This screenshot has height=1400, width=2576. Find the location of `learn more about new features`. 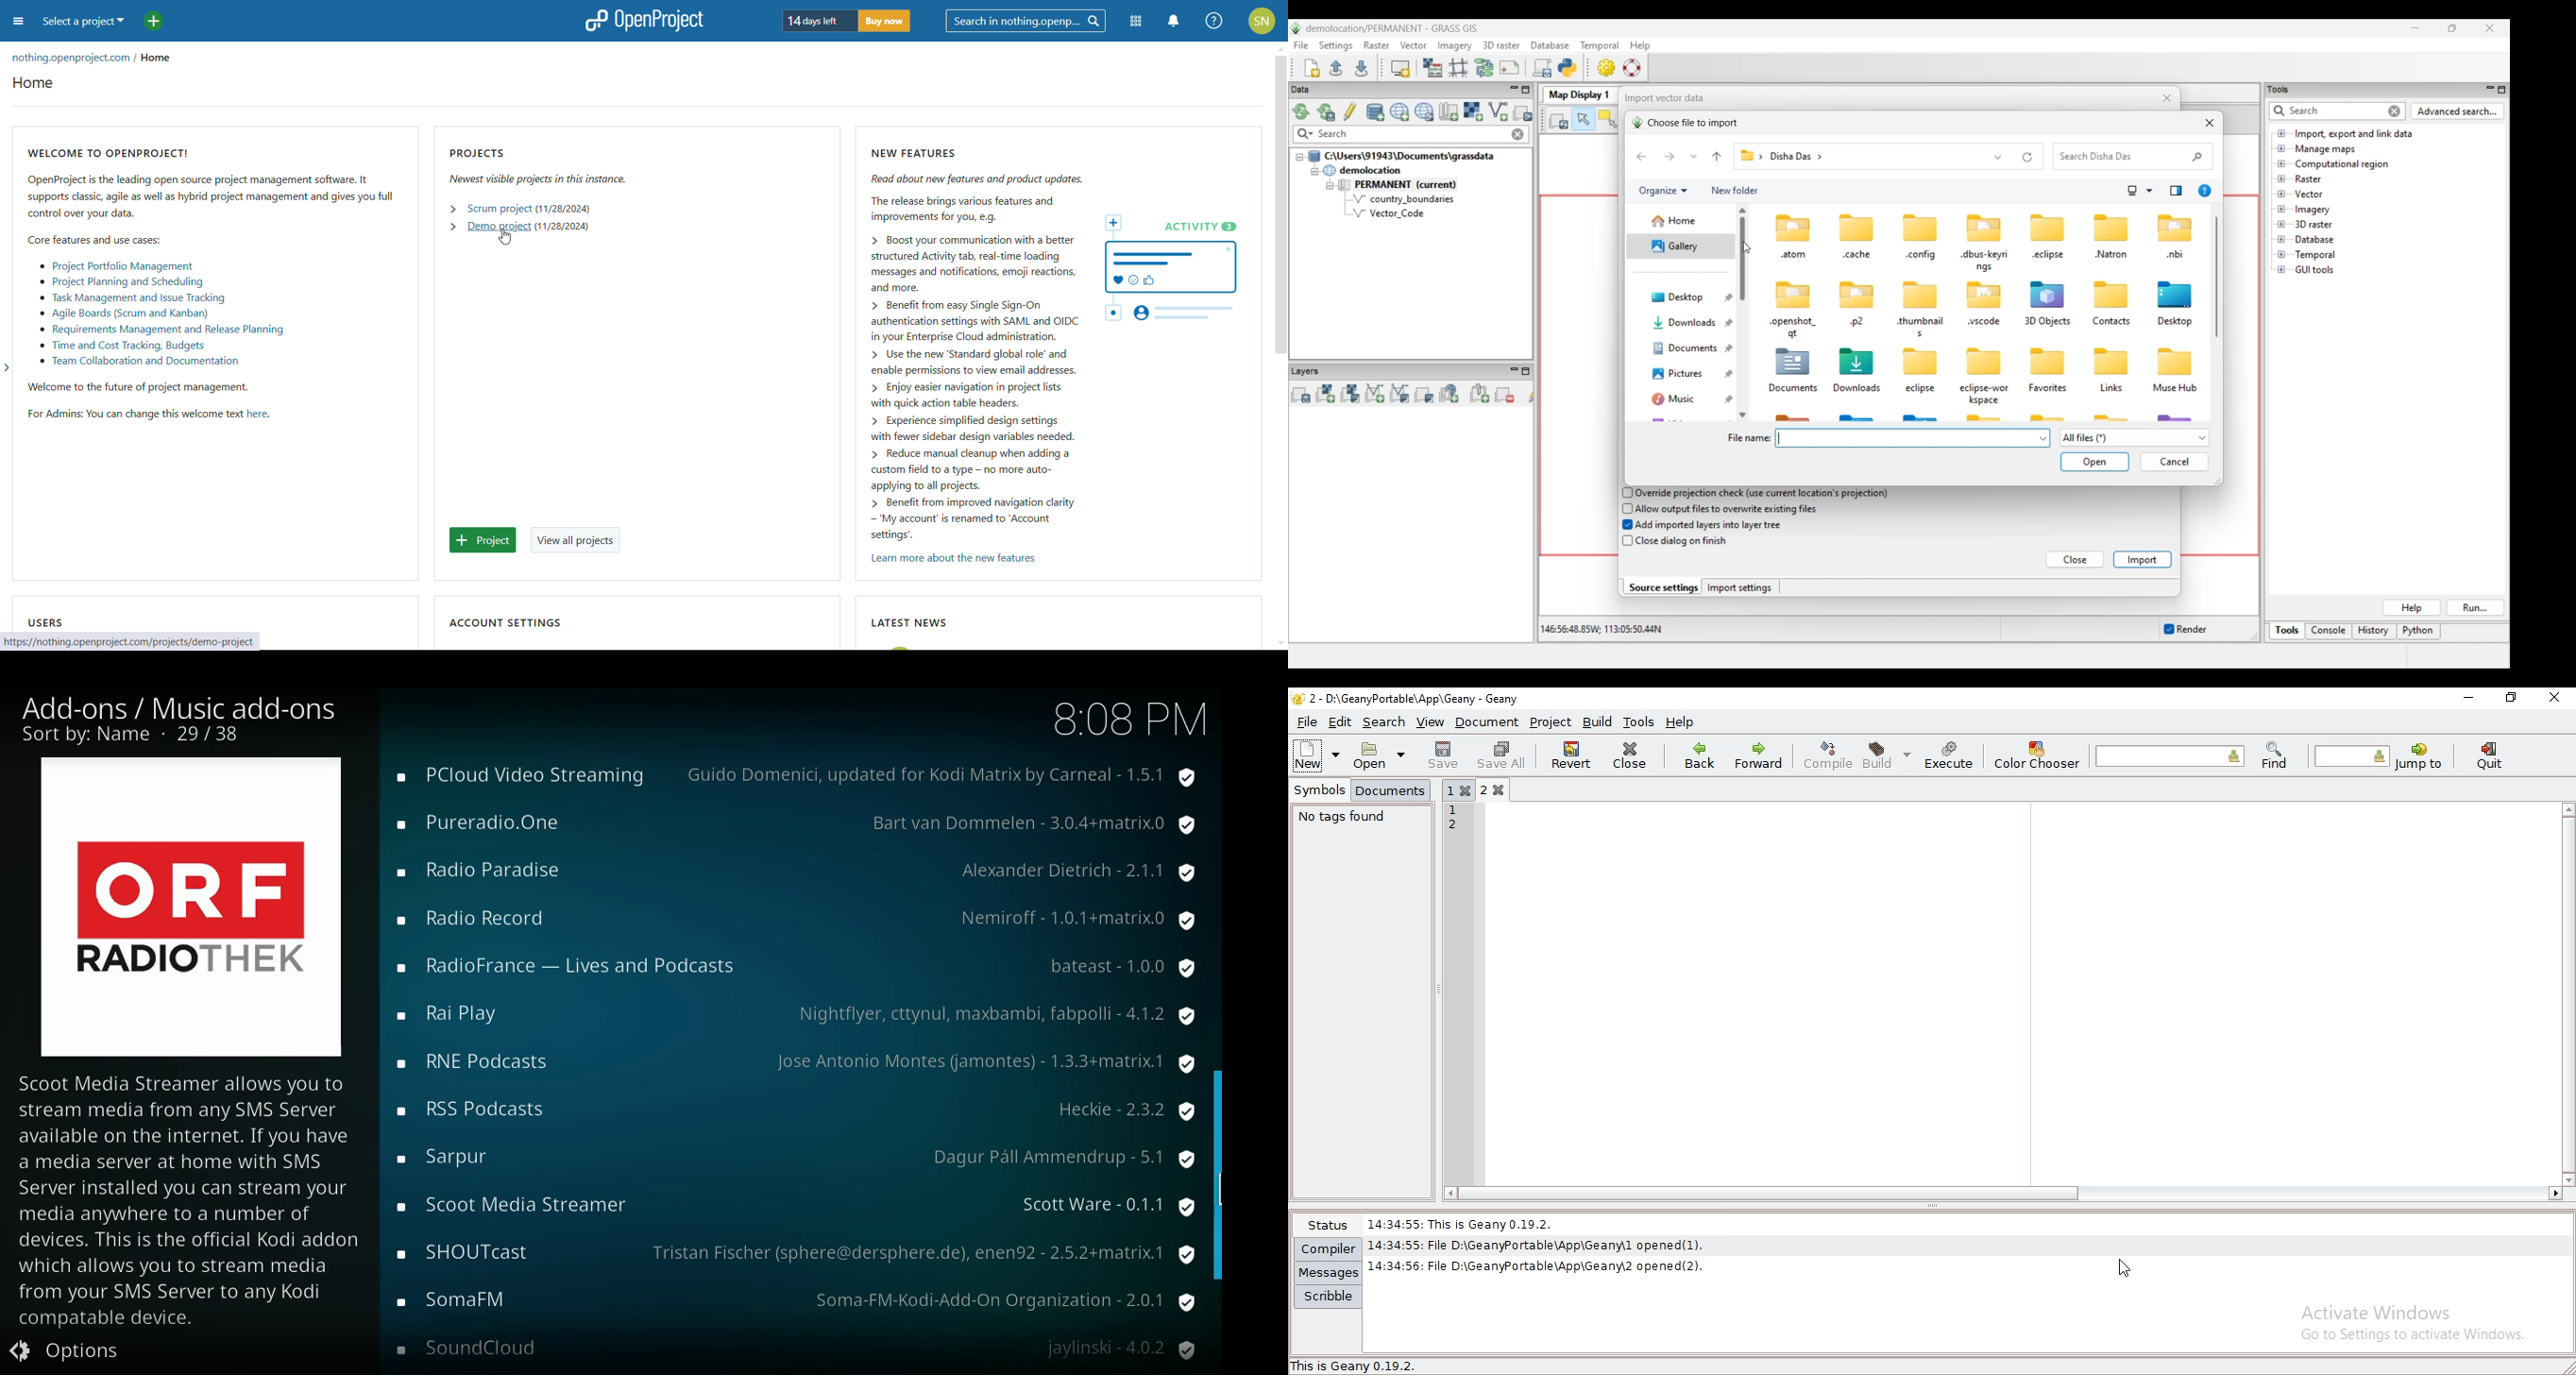

learn more about new features is located at coordinates (956, 559).